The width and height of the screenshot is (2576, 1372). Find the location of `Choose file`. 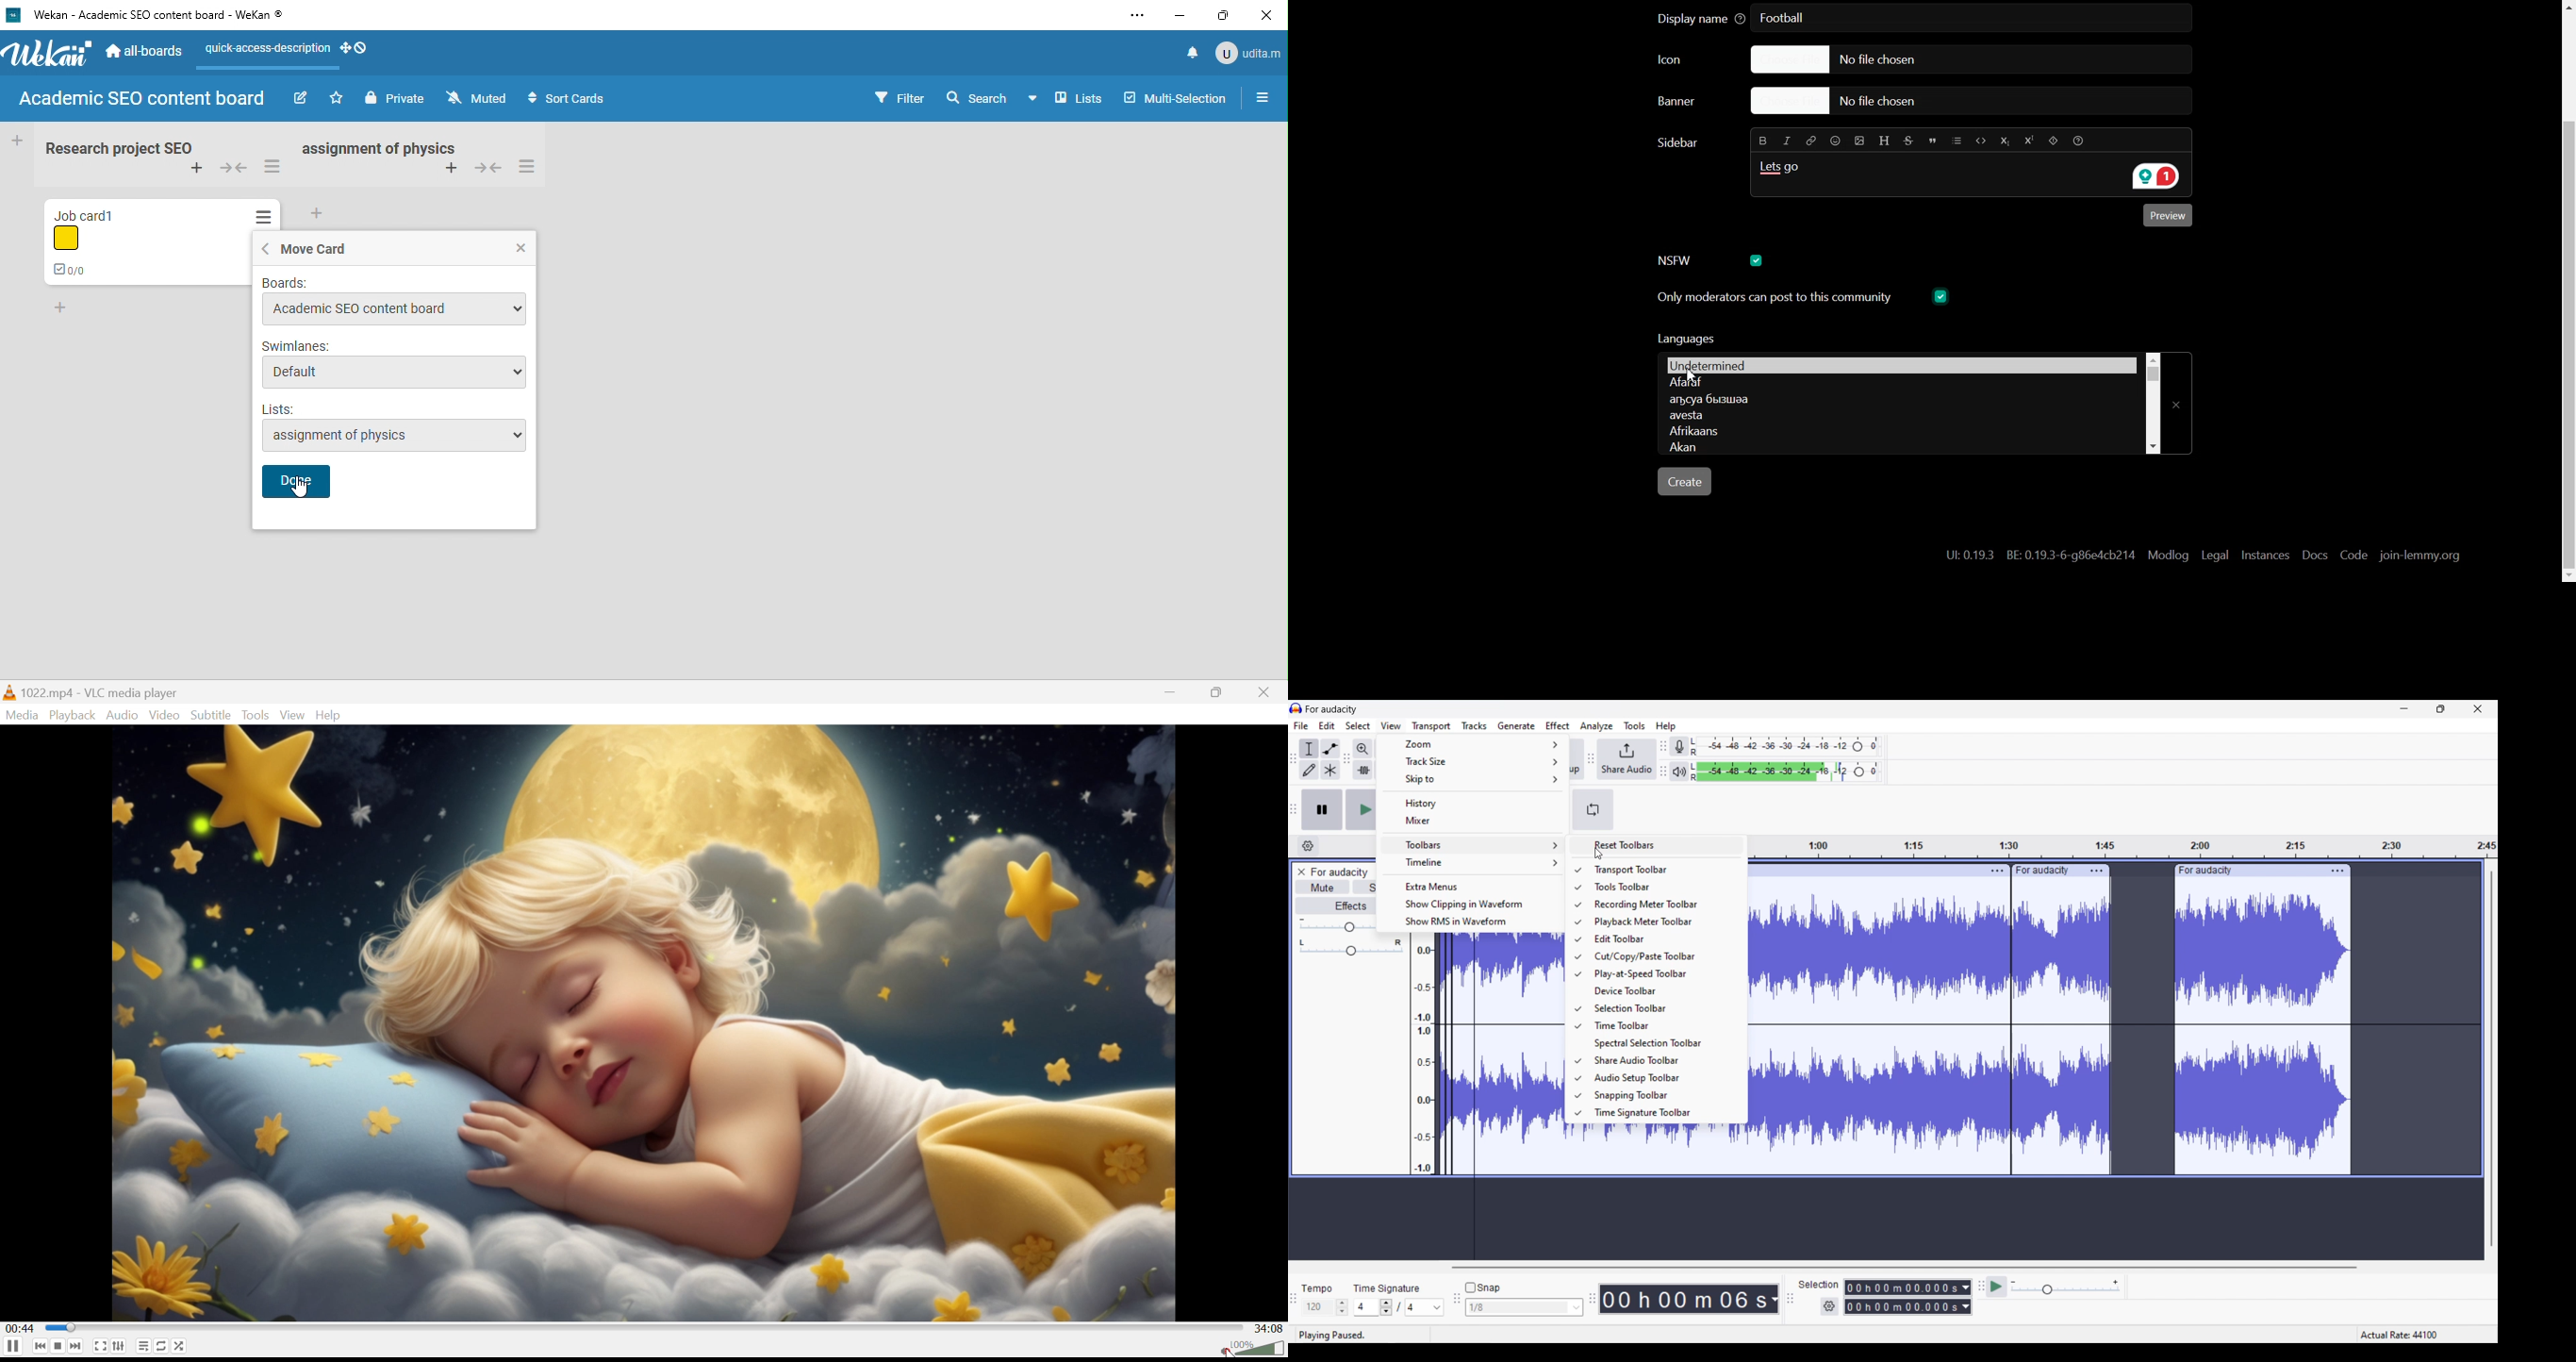

Choose file is located at coordinates (1974, 102).